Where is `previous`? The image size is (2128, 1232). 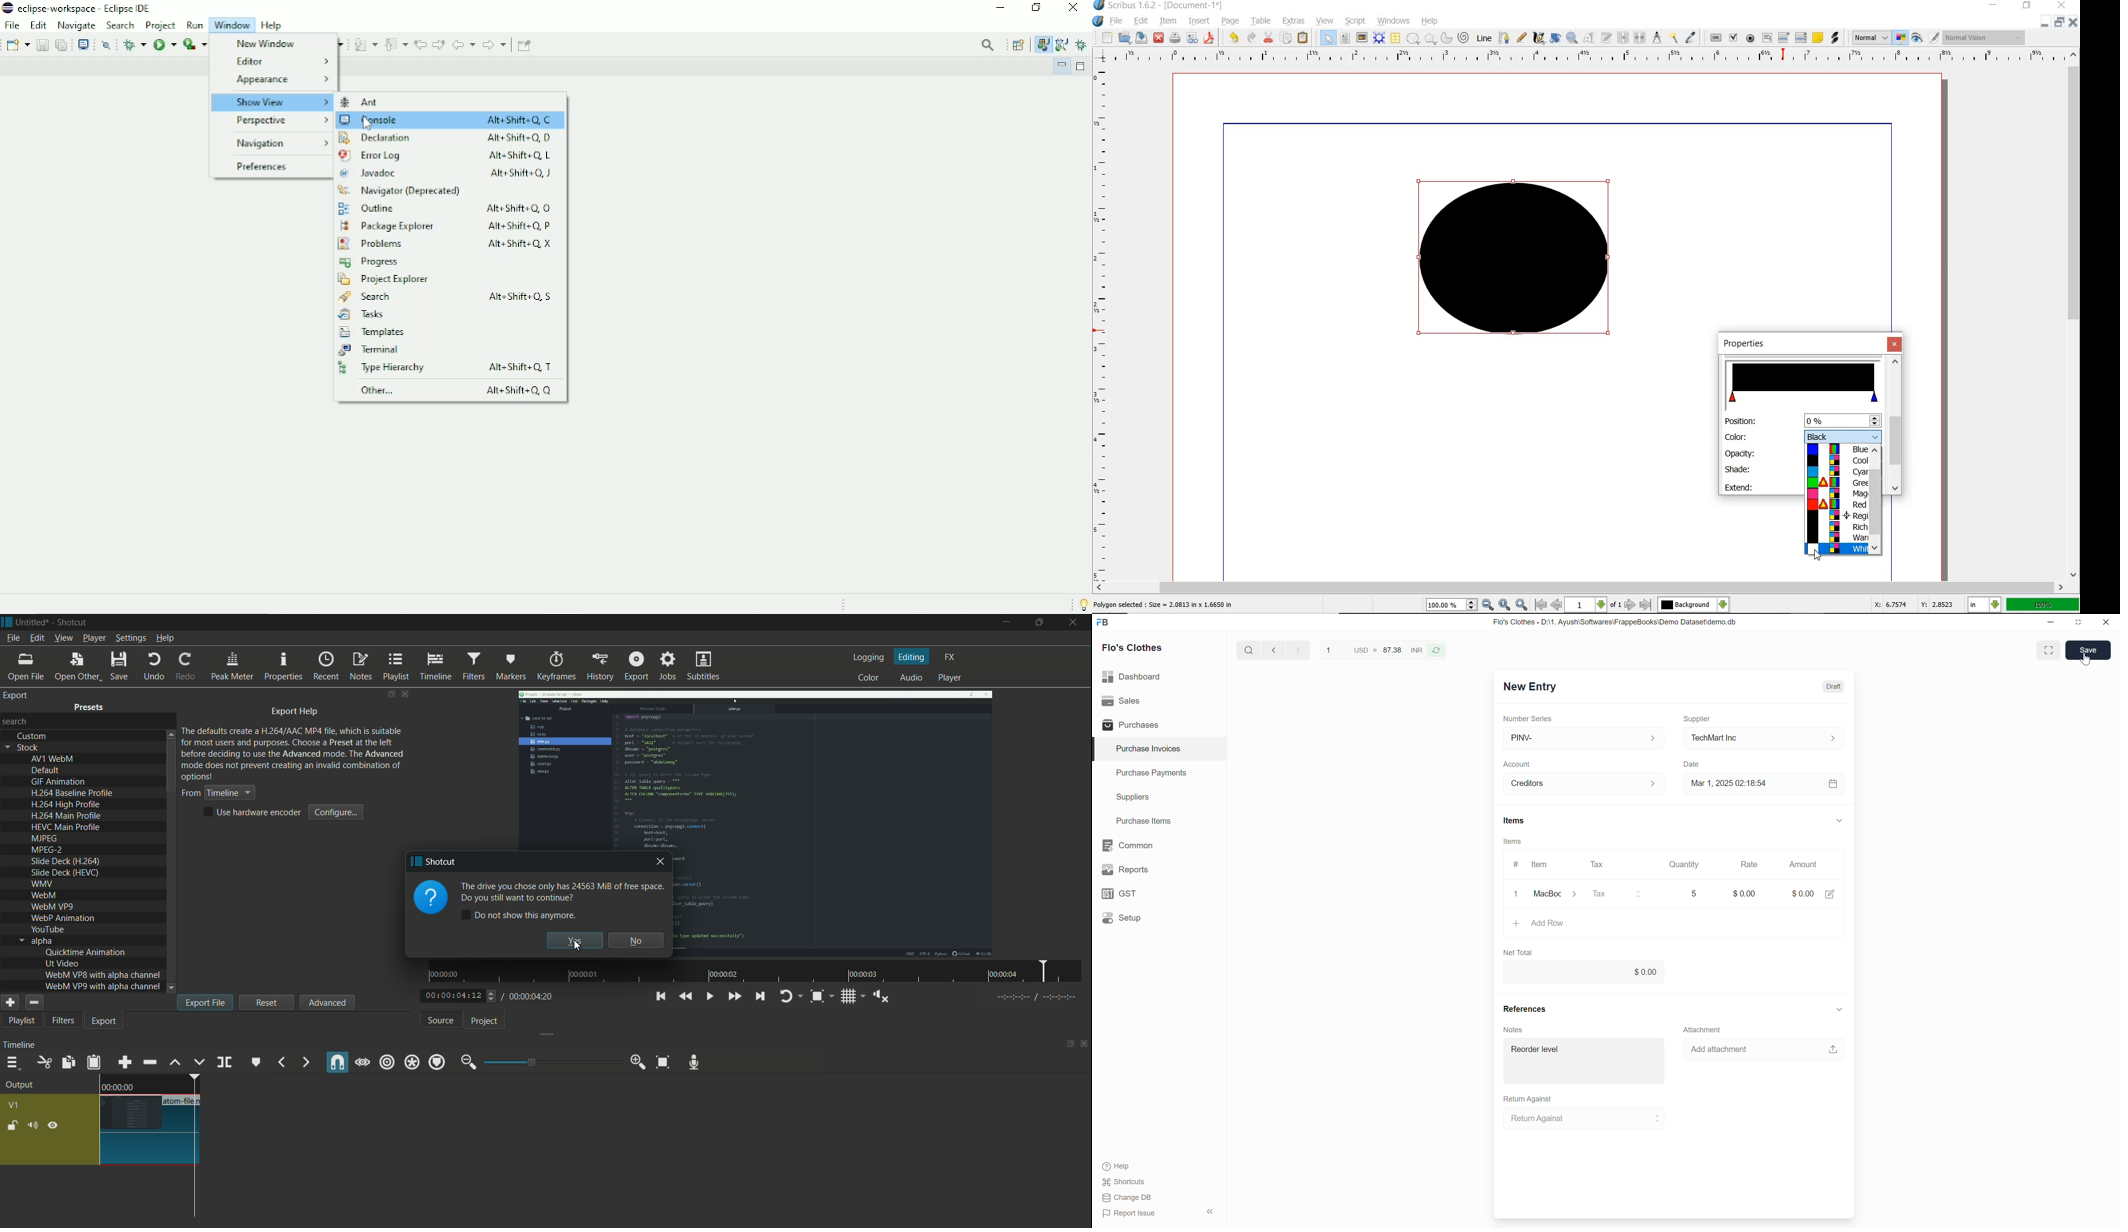
previous is located at coordinates (1557, 605).